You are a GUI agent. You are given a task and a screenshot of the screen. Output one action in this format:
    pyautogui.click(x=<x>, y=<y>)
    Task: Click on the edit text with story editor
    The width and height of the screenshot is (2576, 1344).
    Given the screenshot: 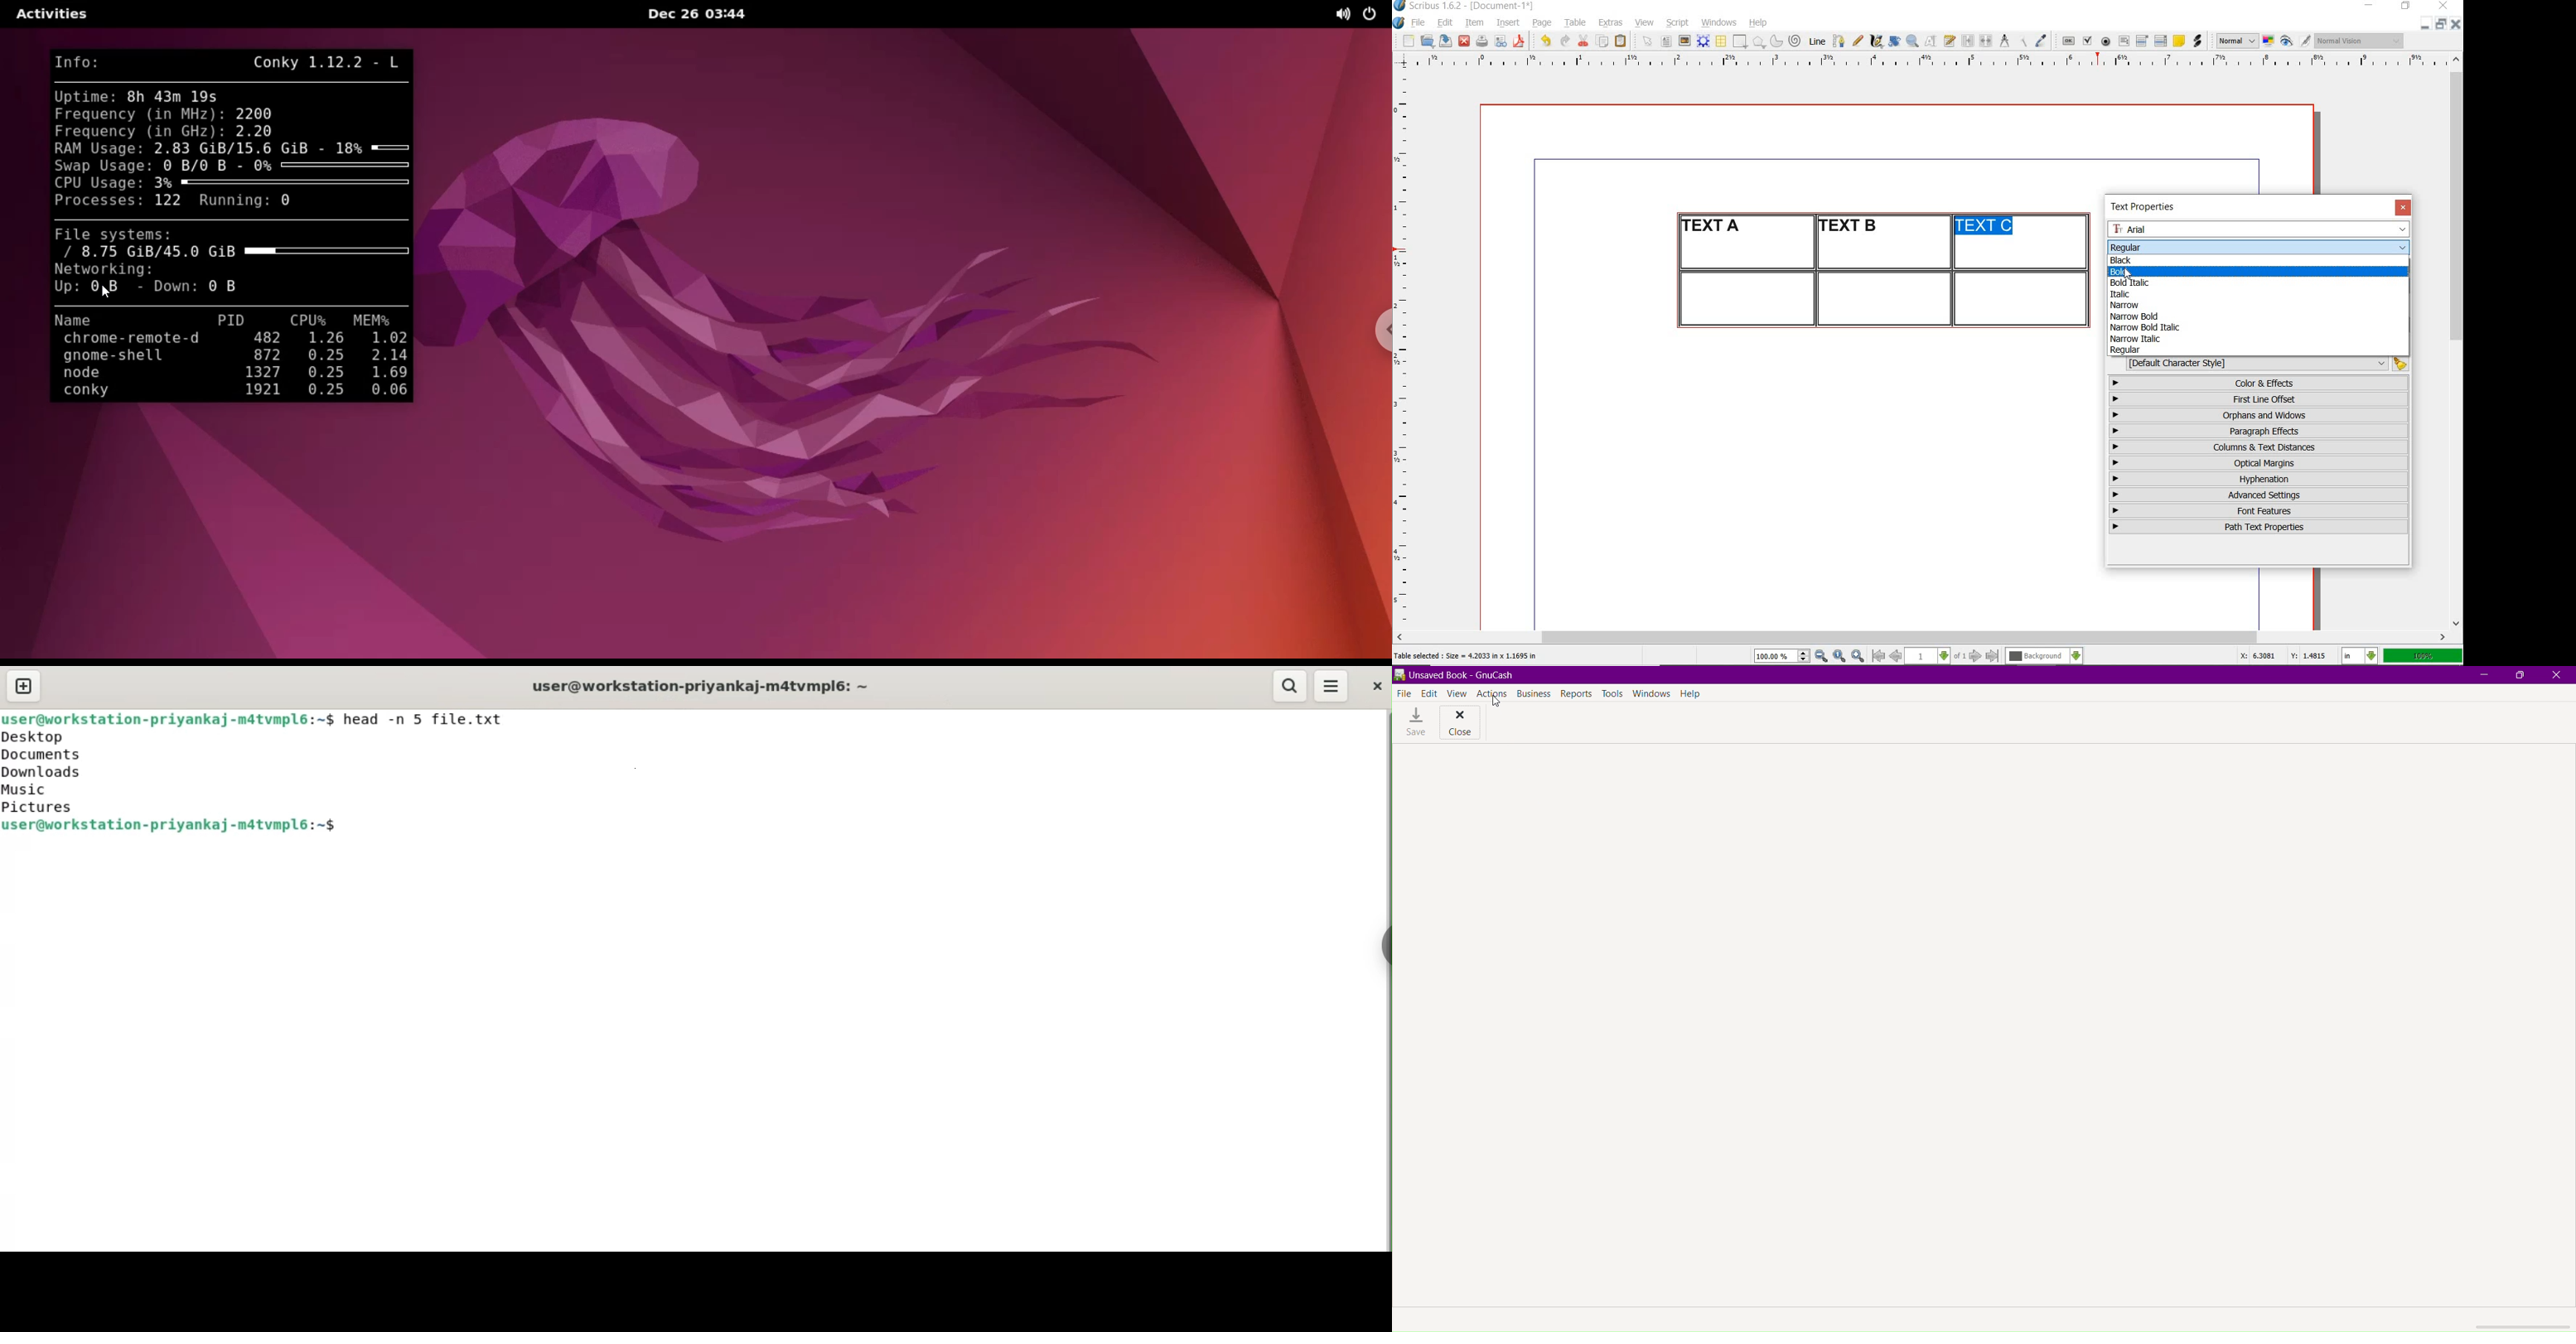 What is the action you would take?
    pyautogui.click(x=1950, y=40)
    